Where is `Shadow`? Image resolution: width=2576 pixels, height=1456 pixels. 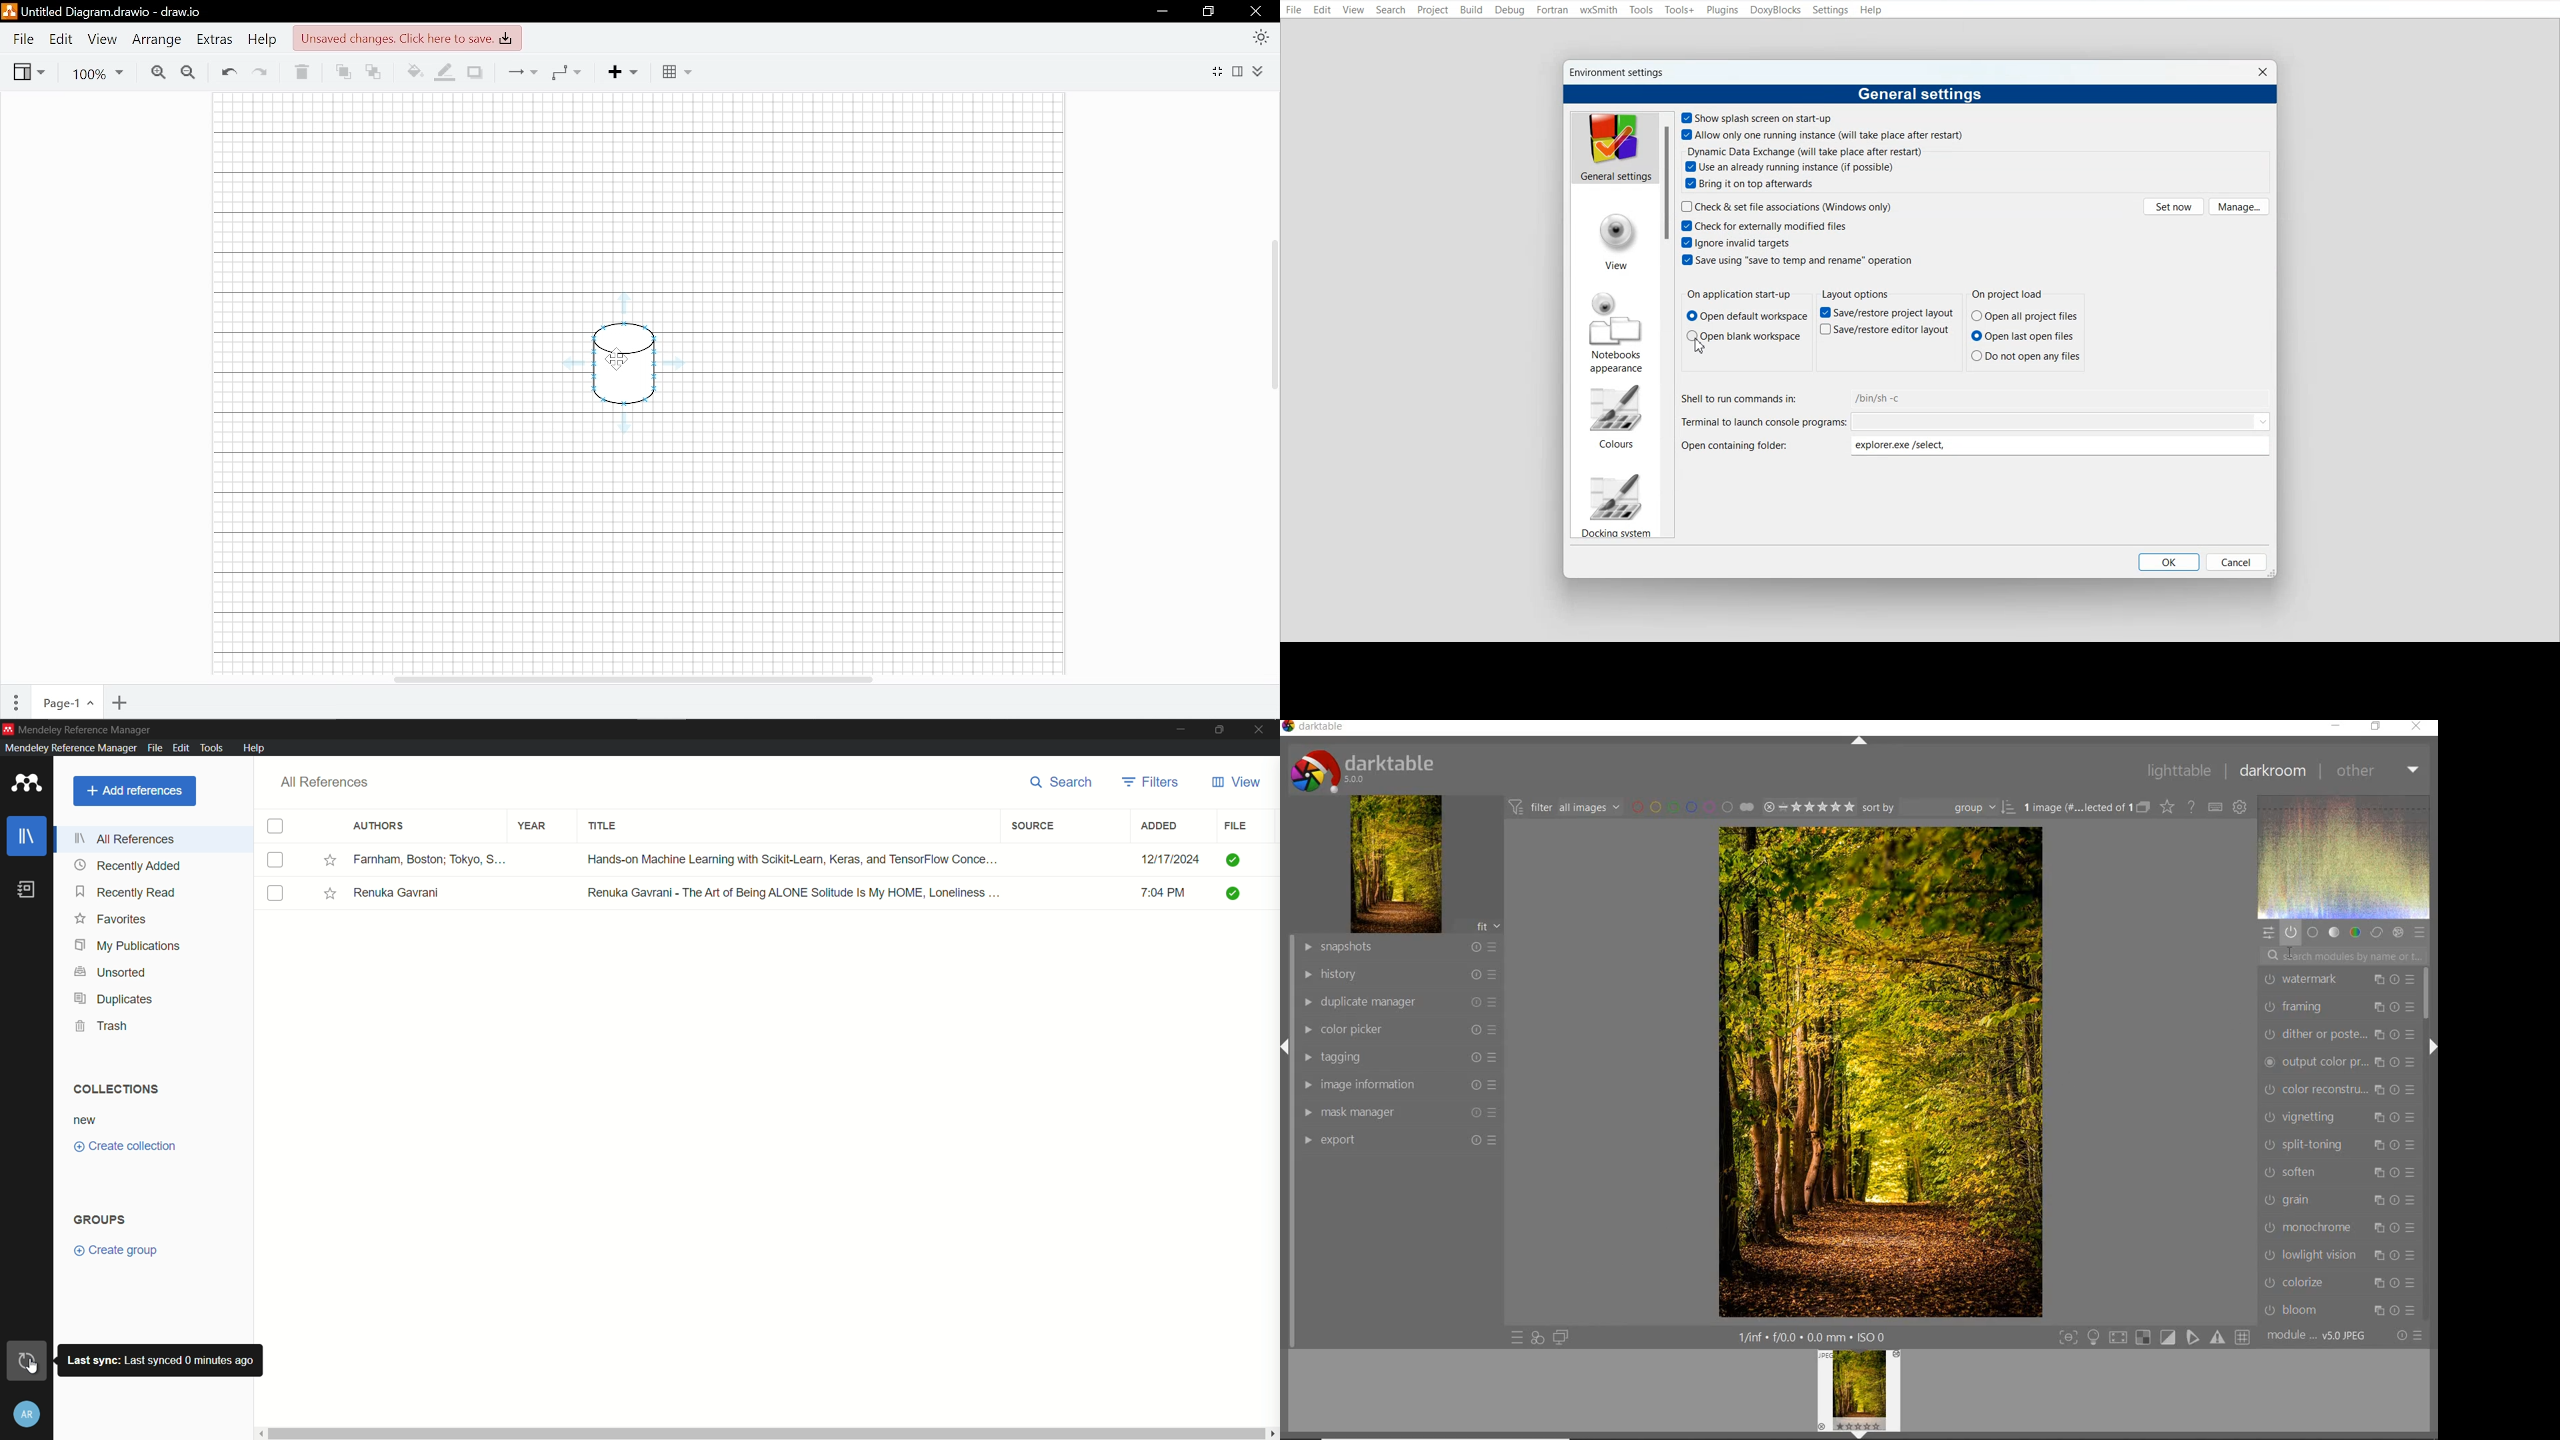
Shadow is located at coordinates (474, 72).